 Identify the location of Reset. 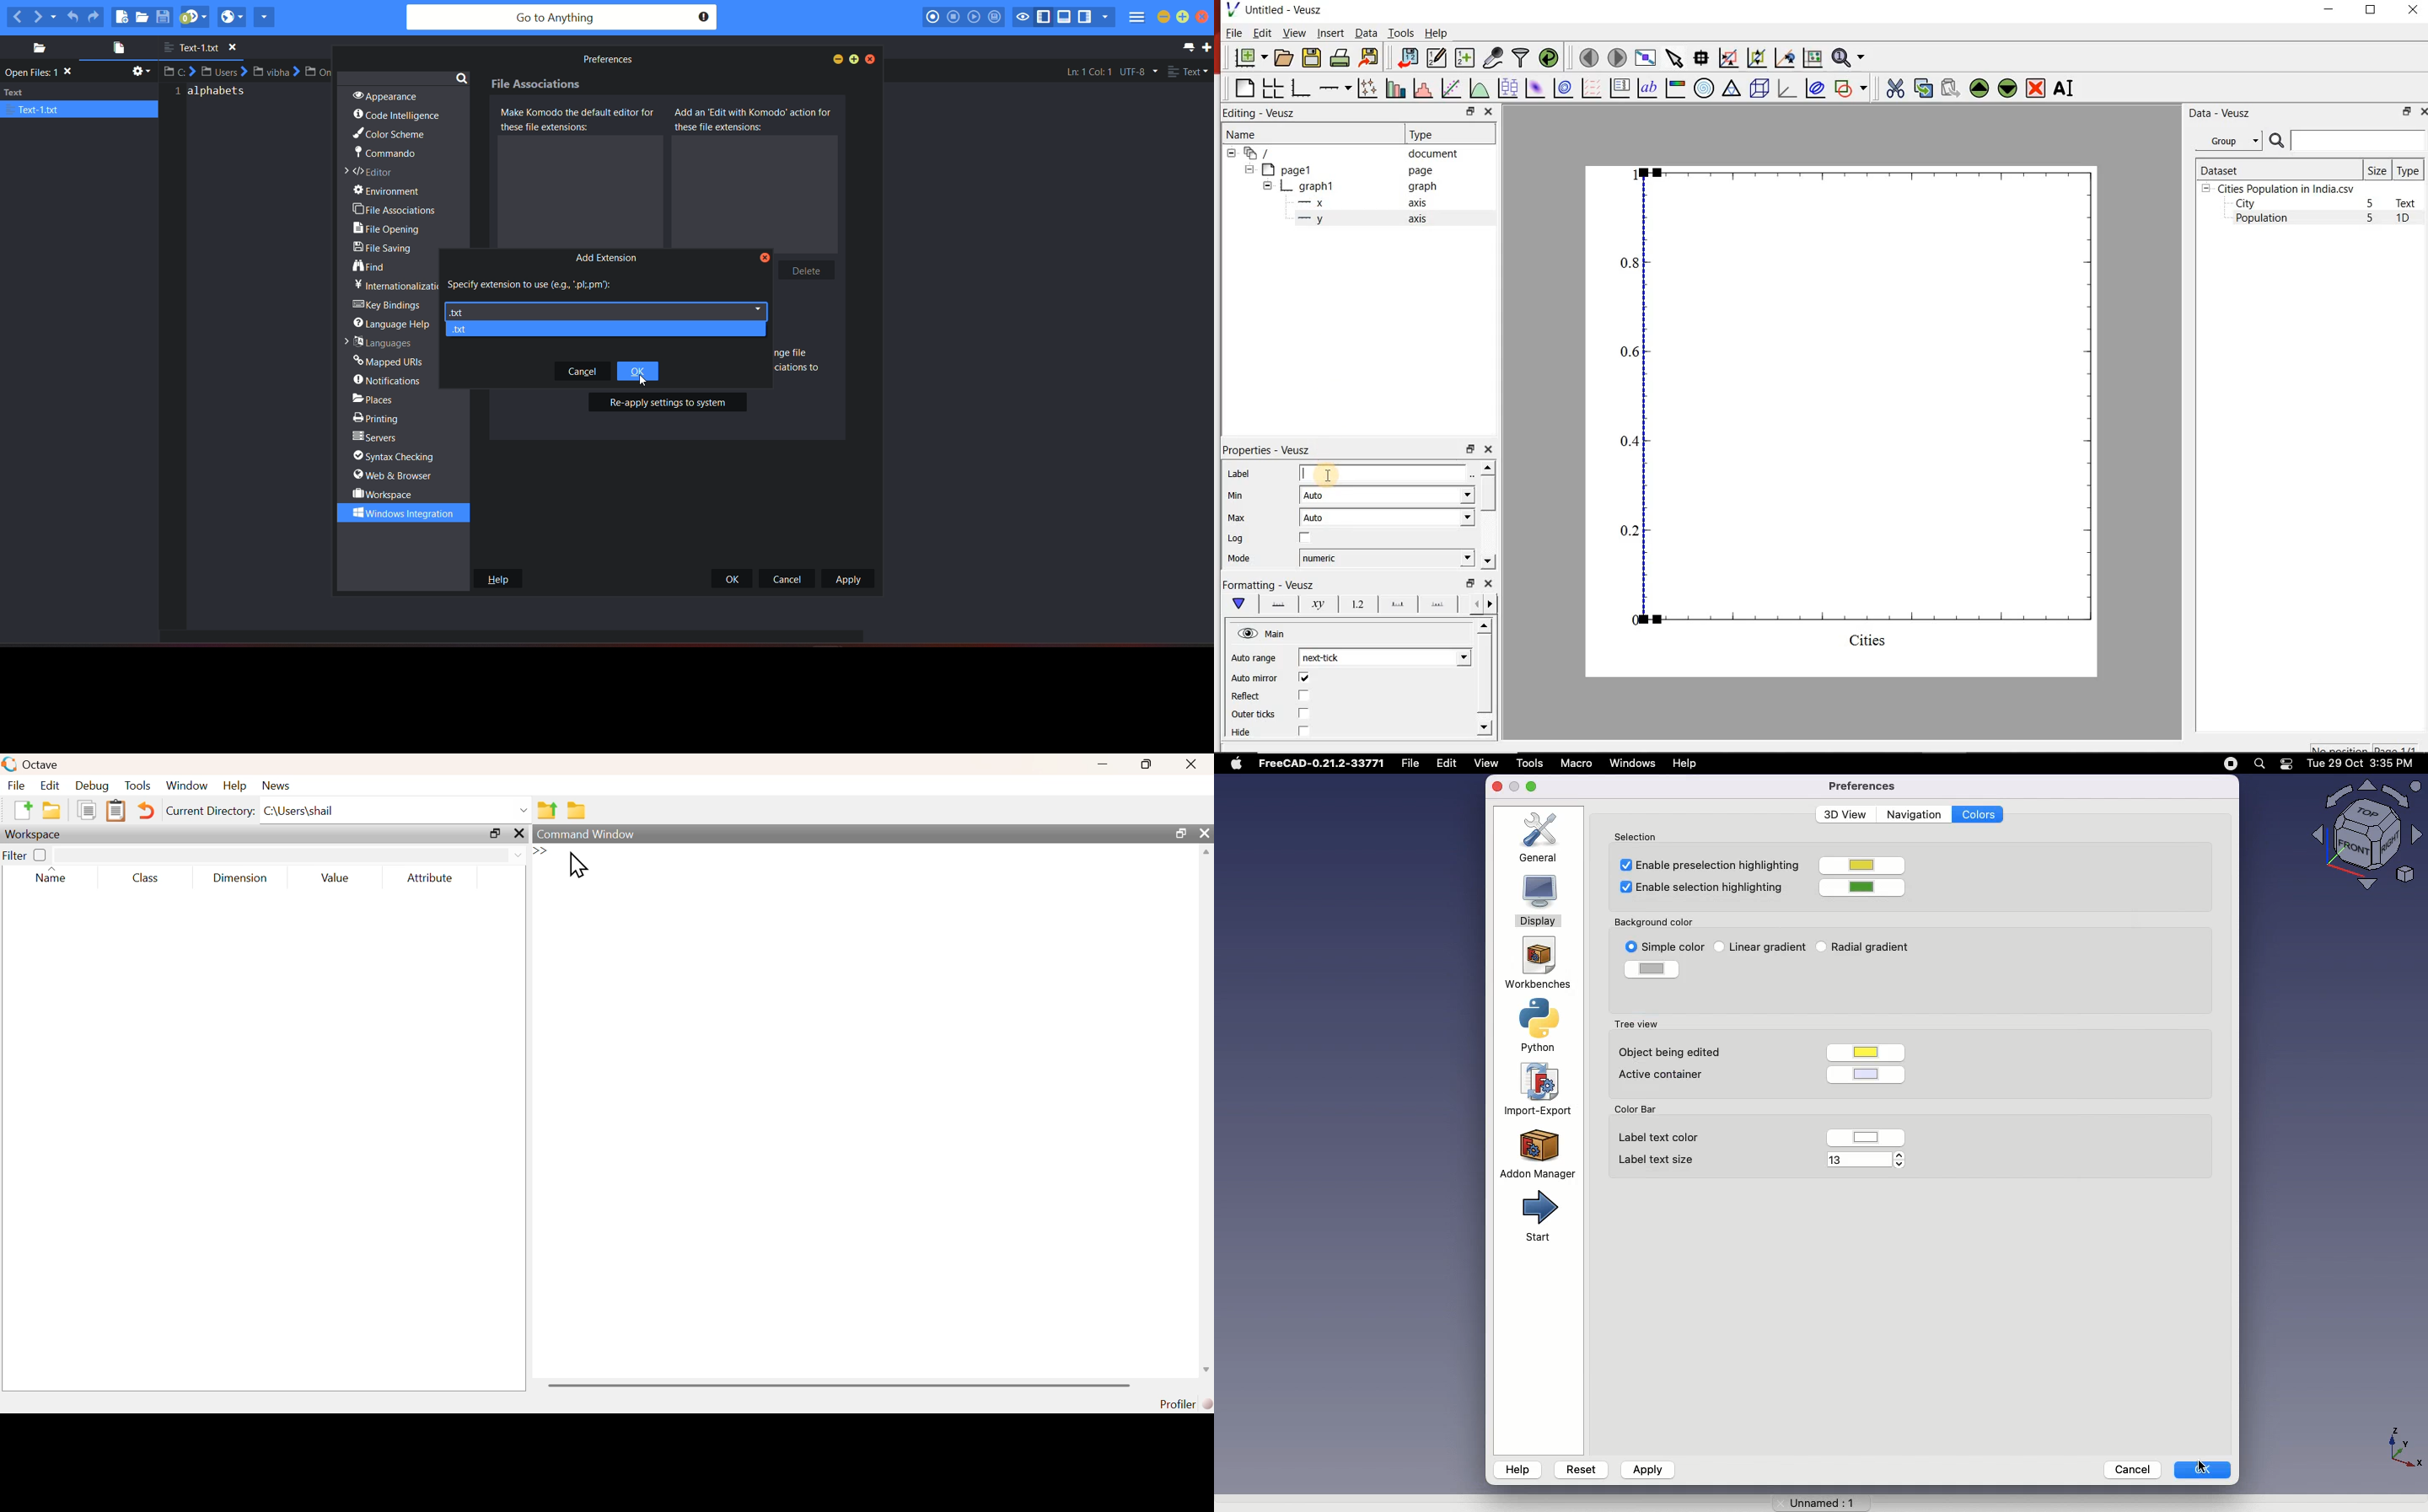
(1582, 1467).